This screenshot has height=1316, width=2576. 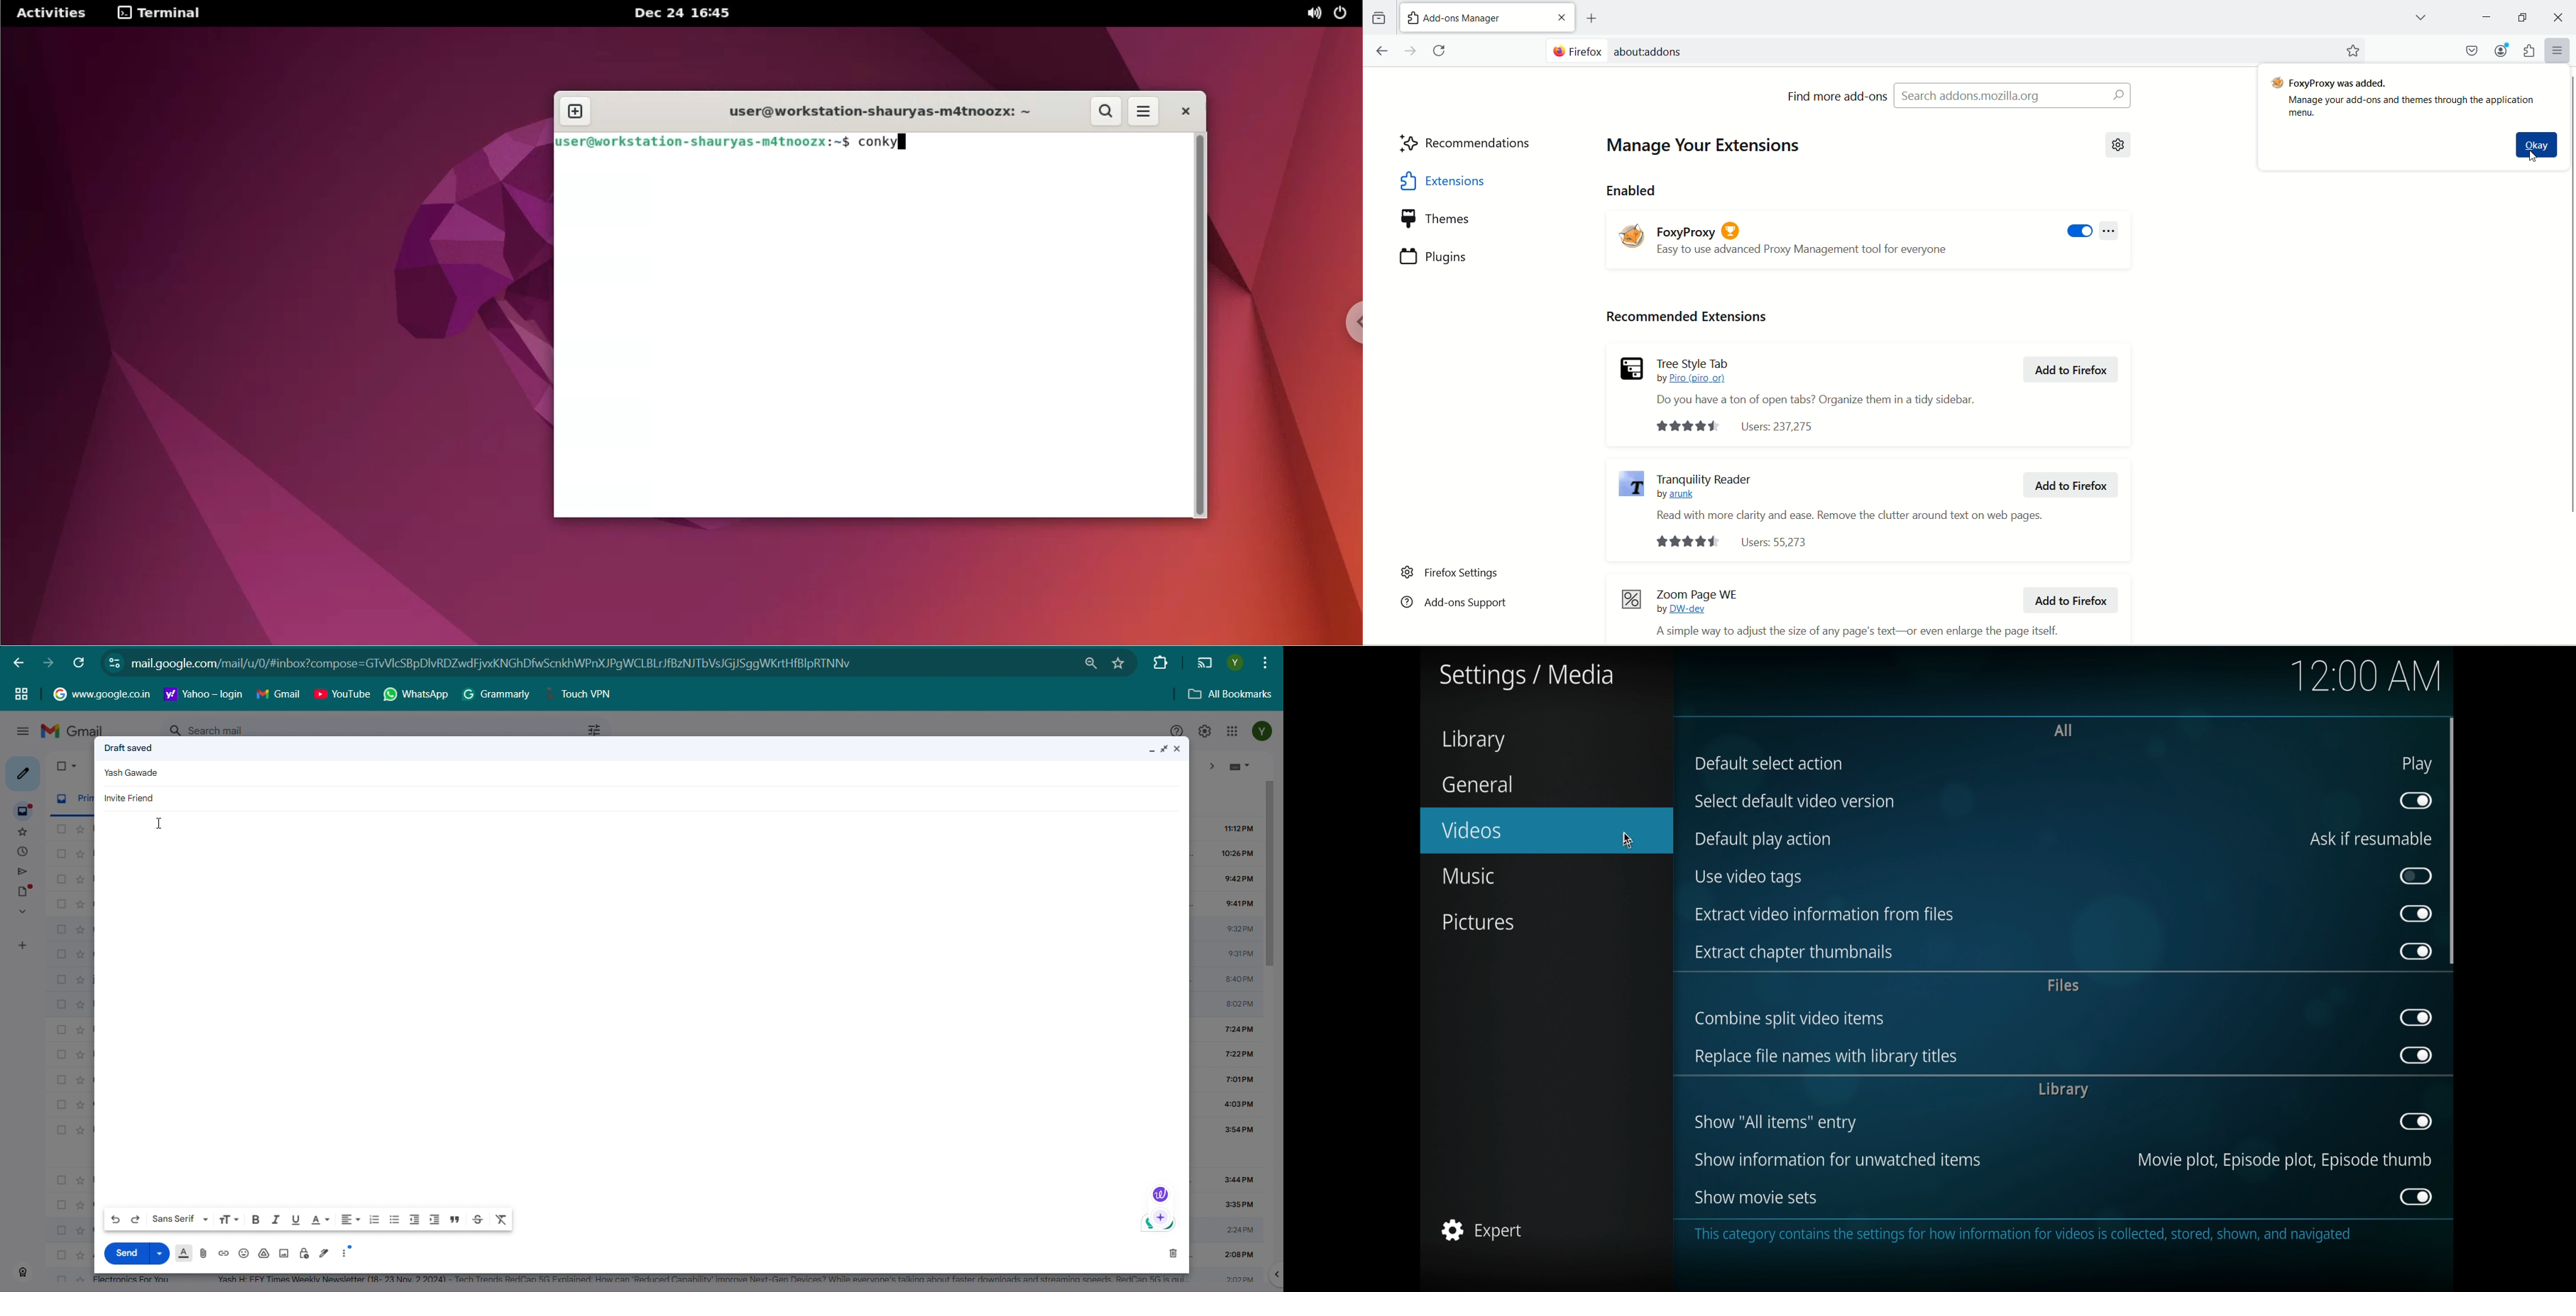 I want to click on Toggle, so click(x=2079, y=232).